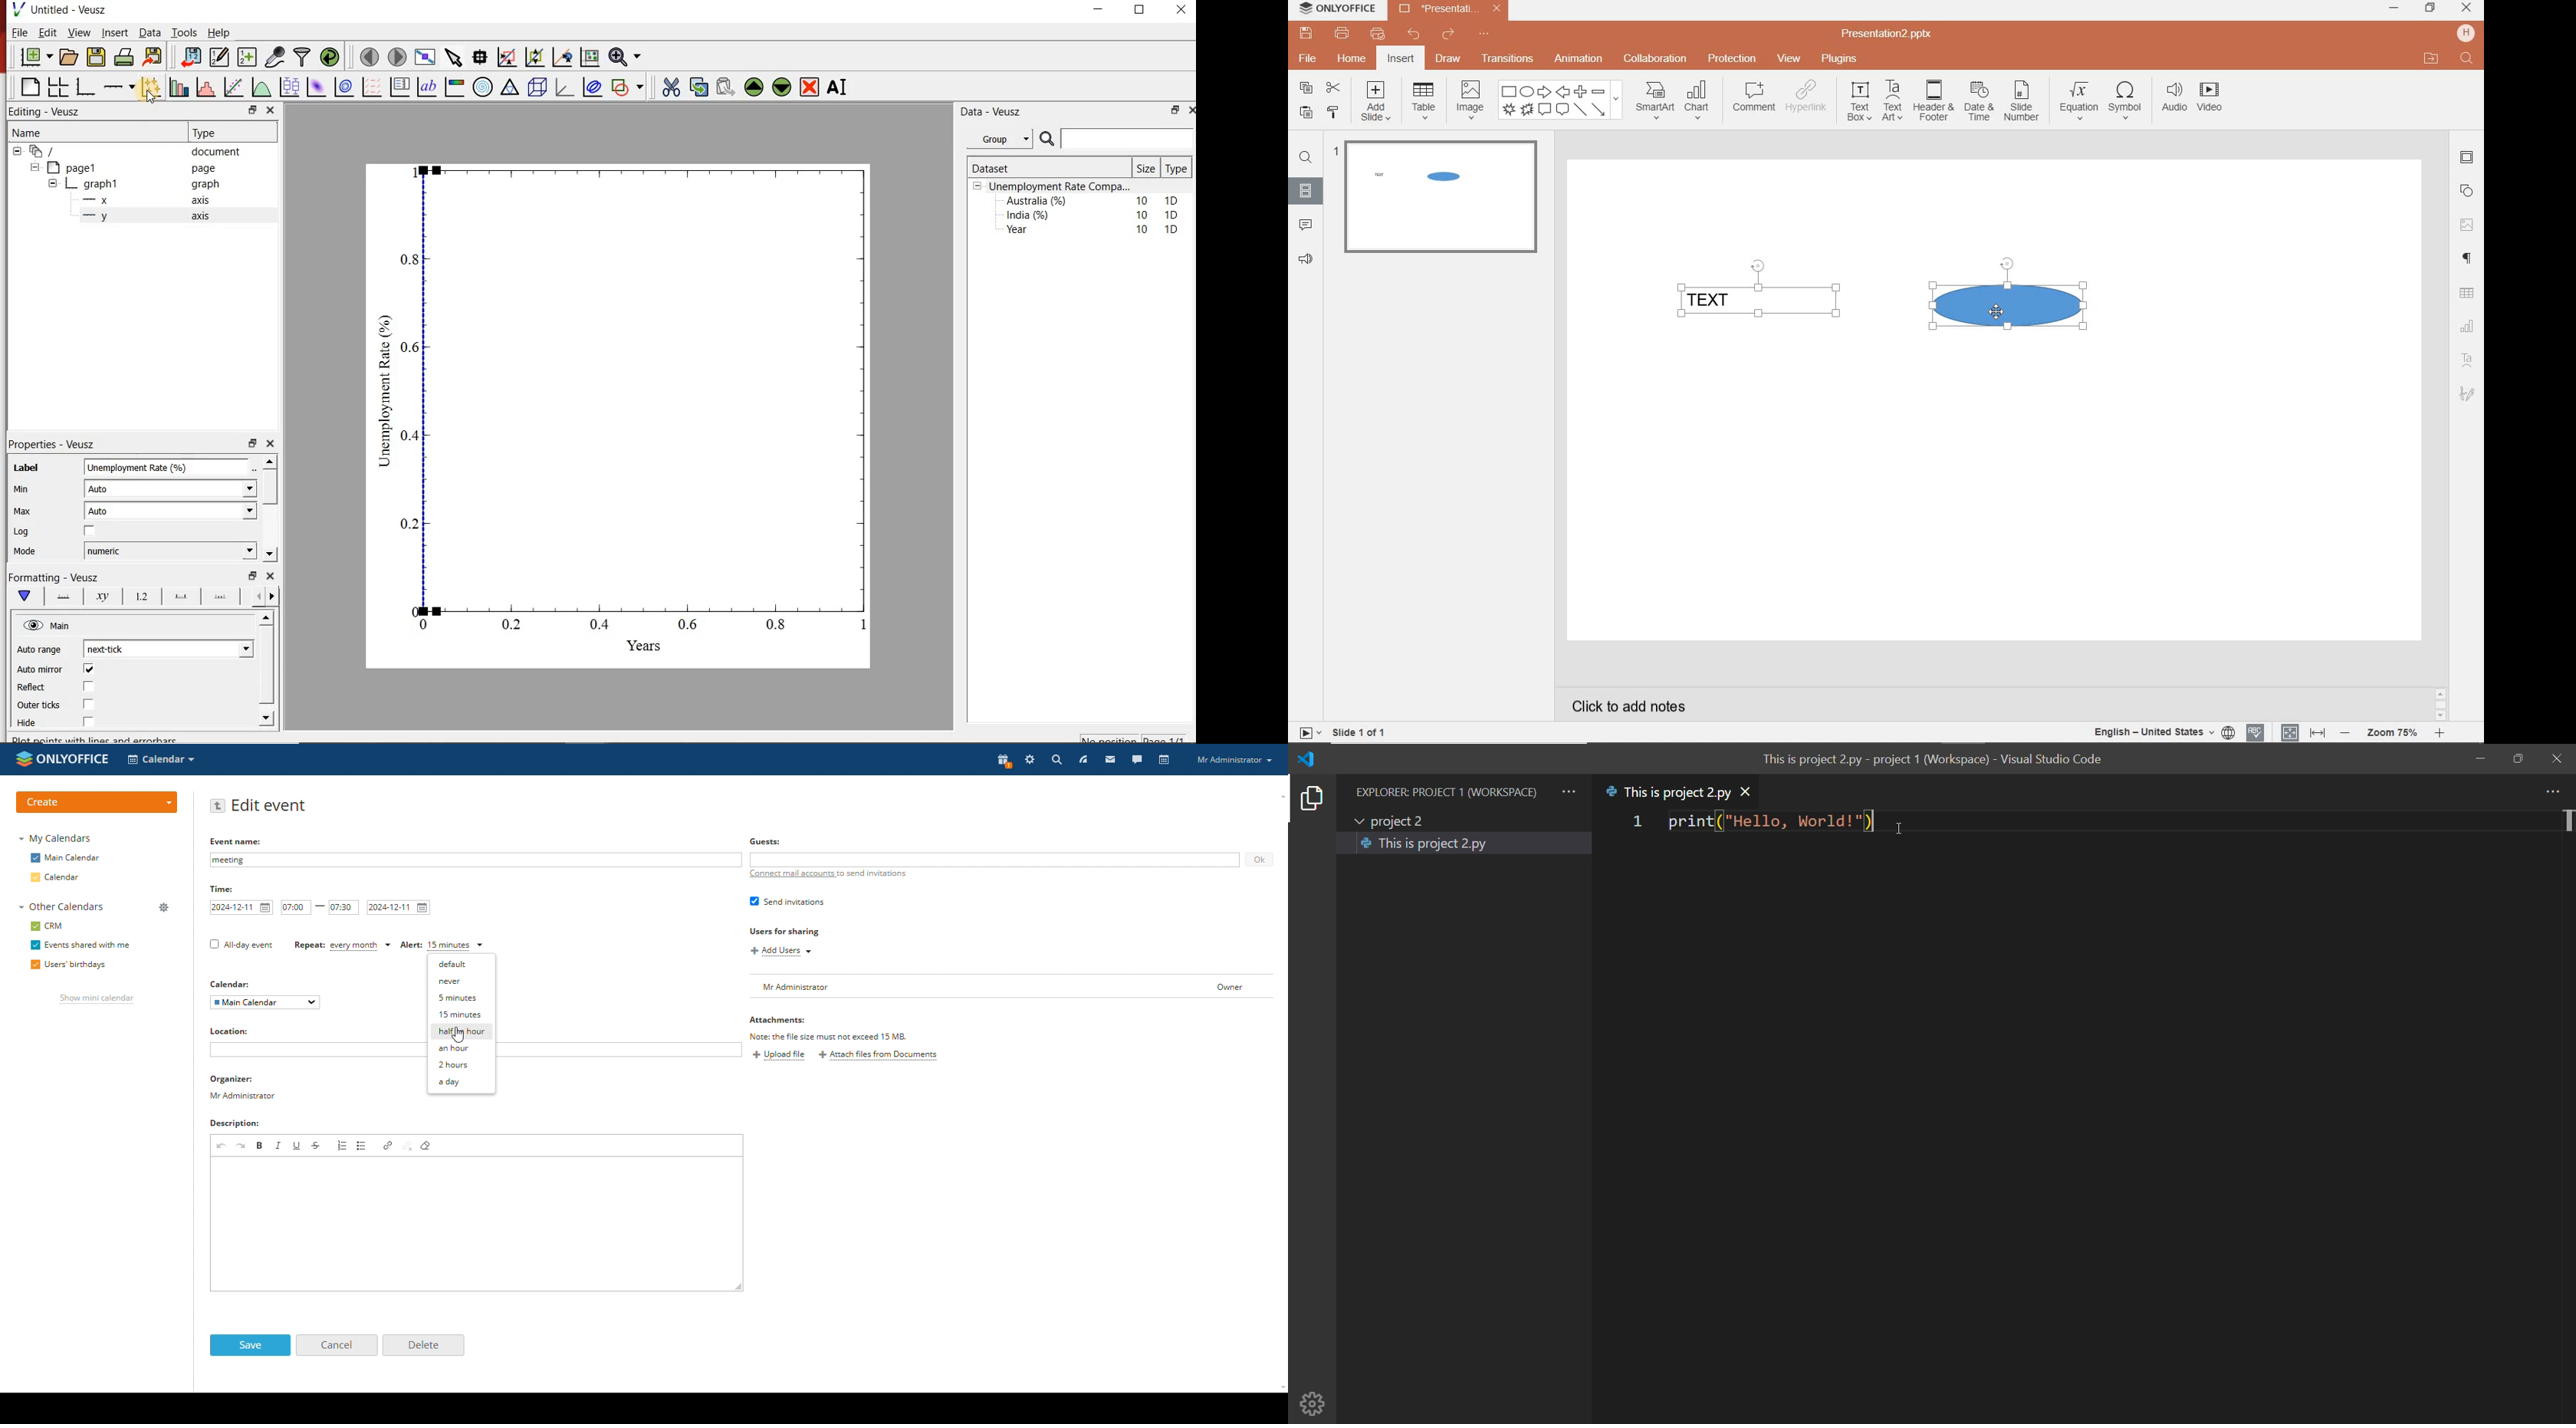  I want to click on date & time, so click(1978, 105).